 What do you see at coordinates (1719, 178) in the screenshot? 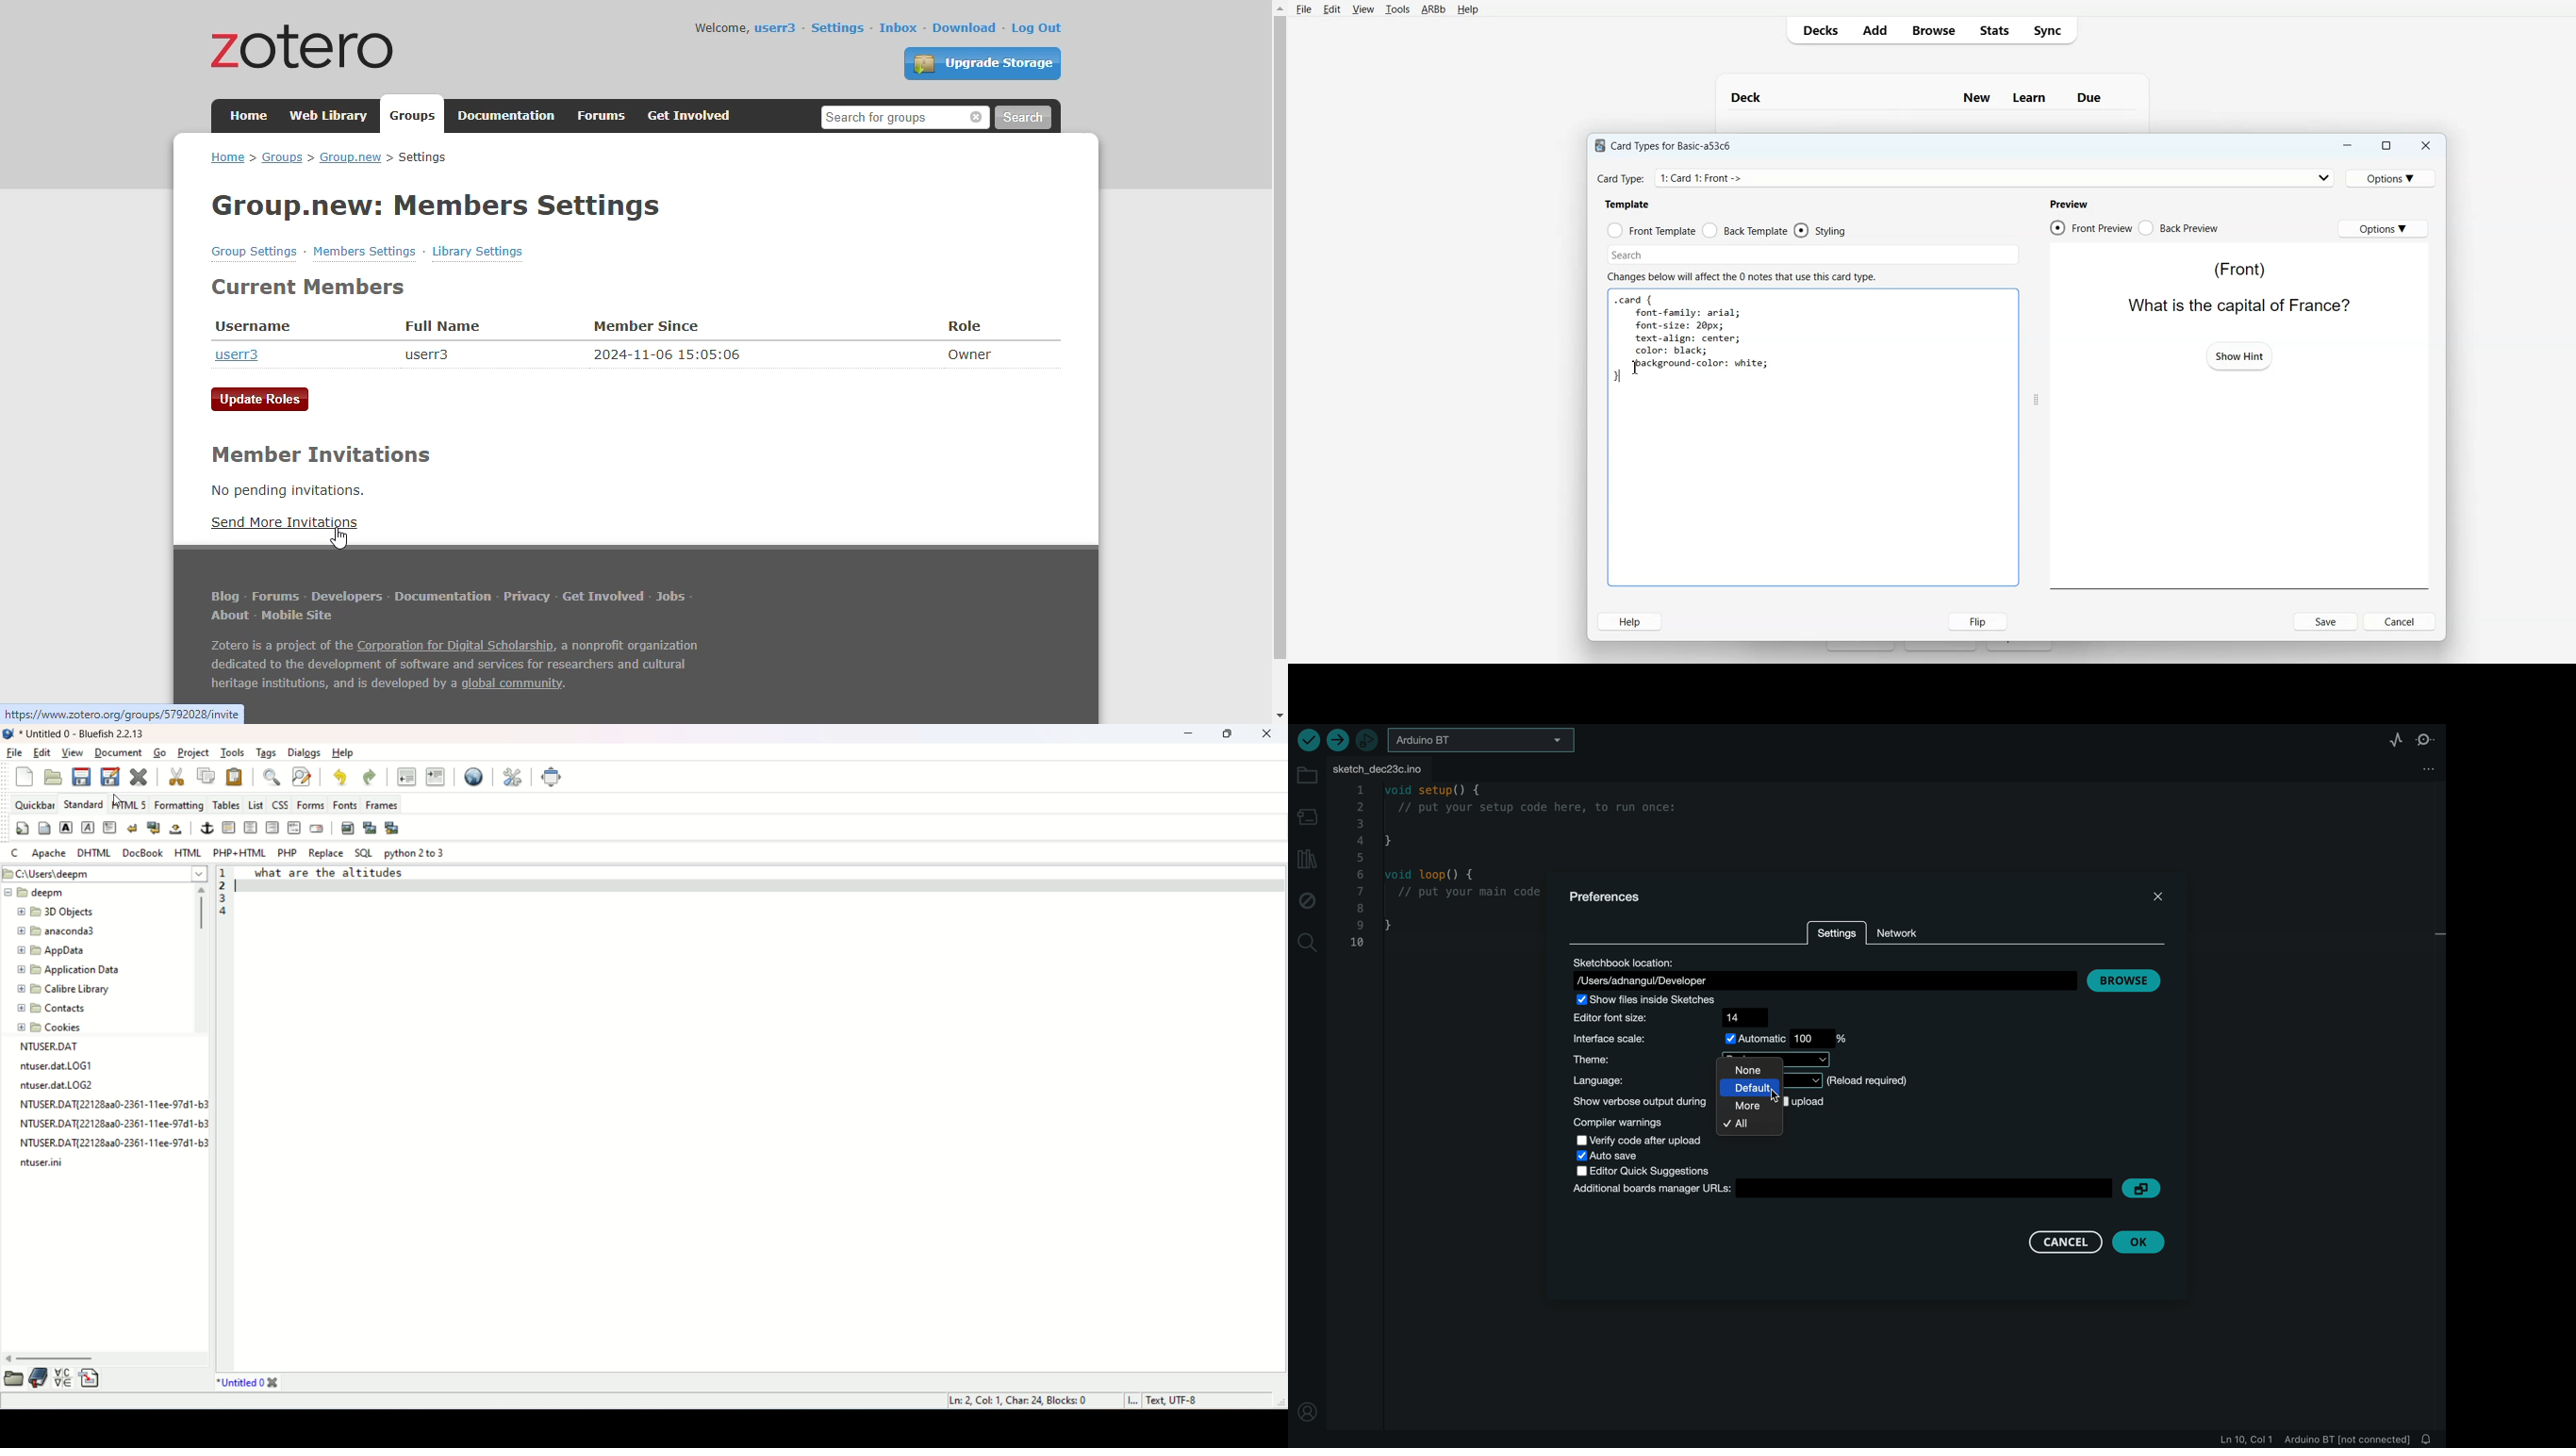
I see `Card Type: 1: Card 1: Front -> Back` at bounding box center [1719, 178].